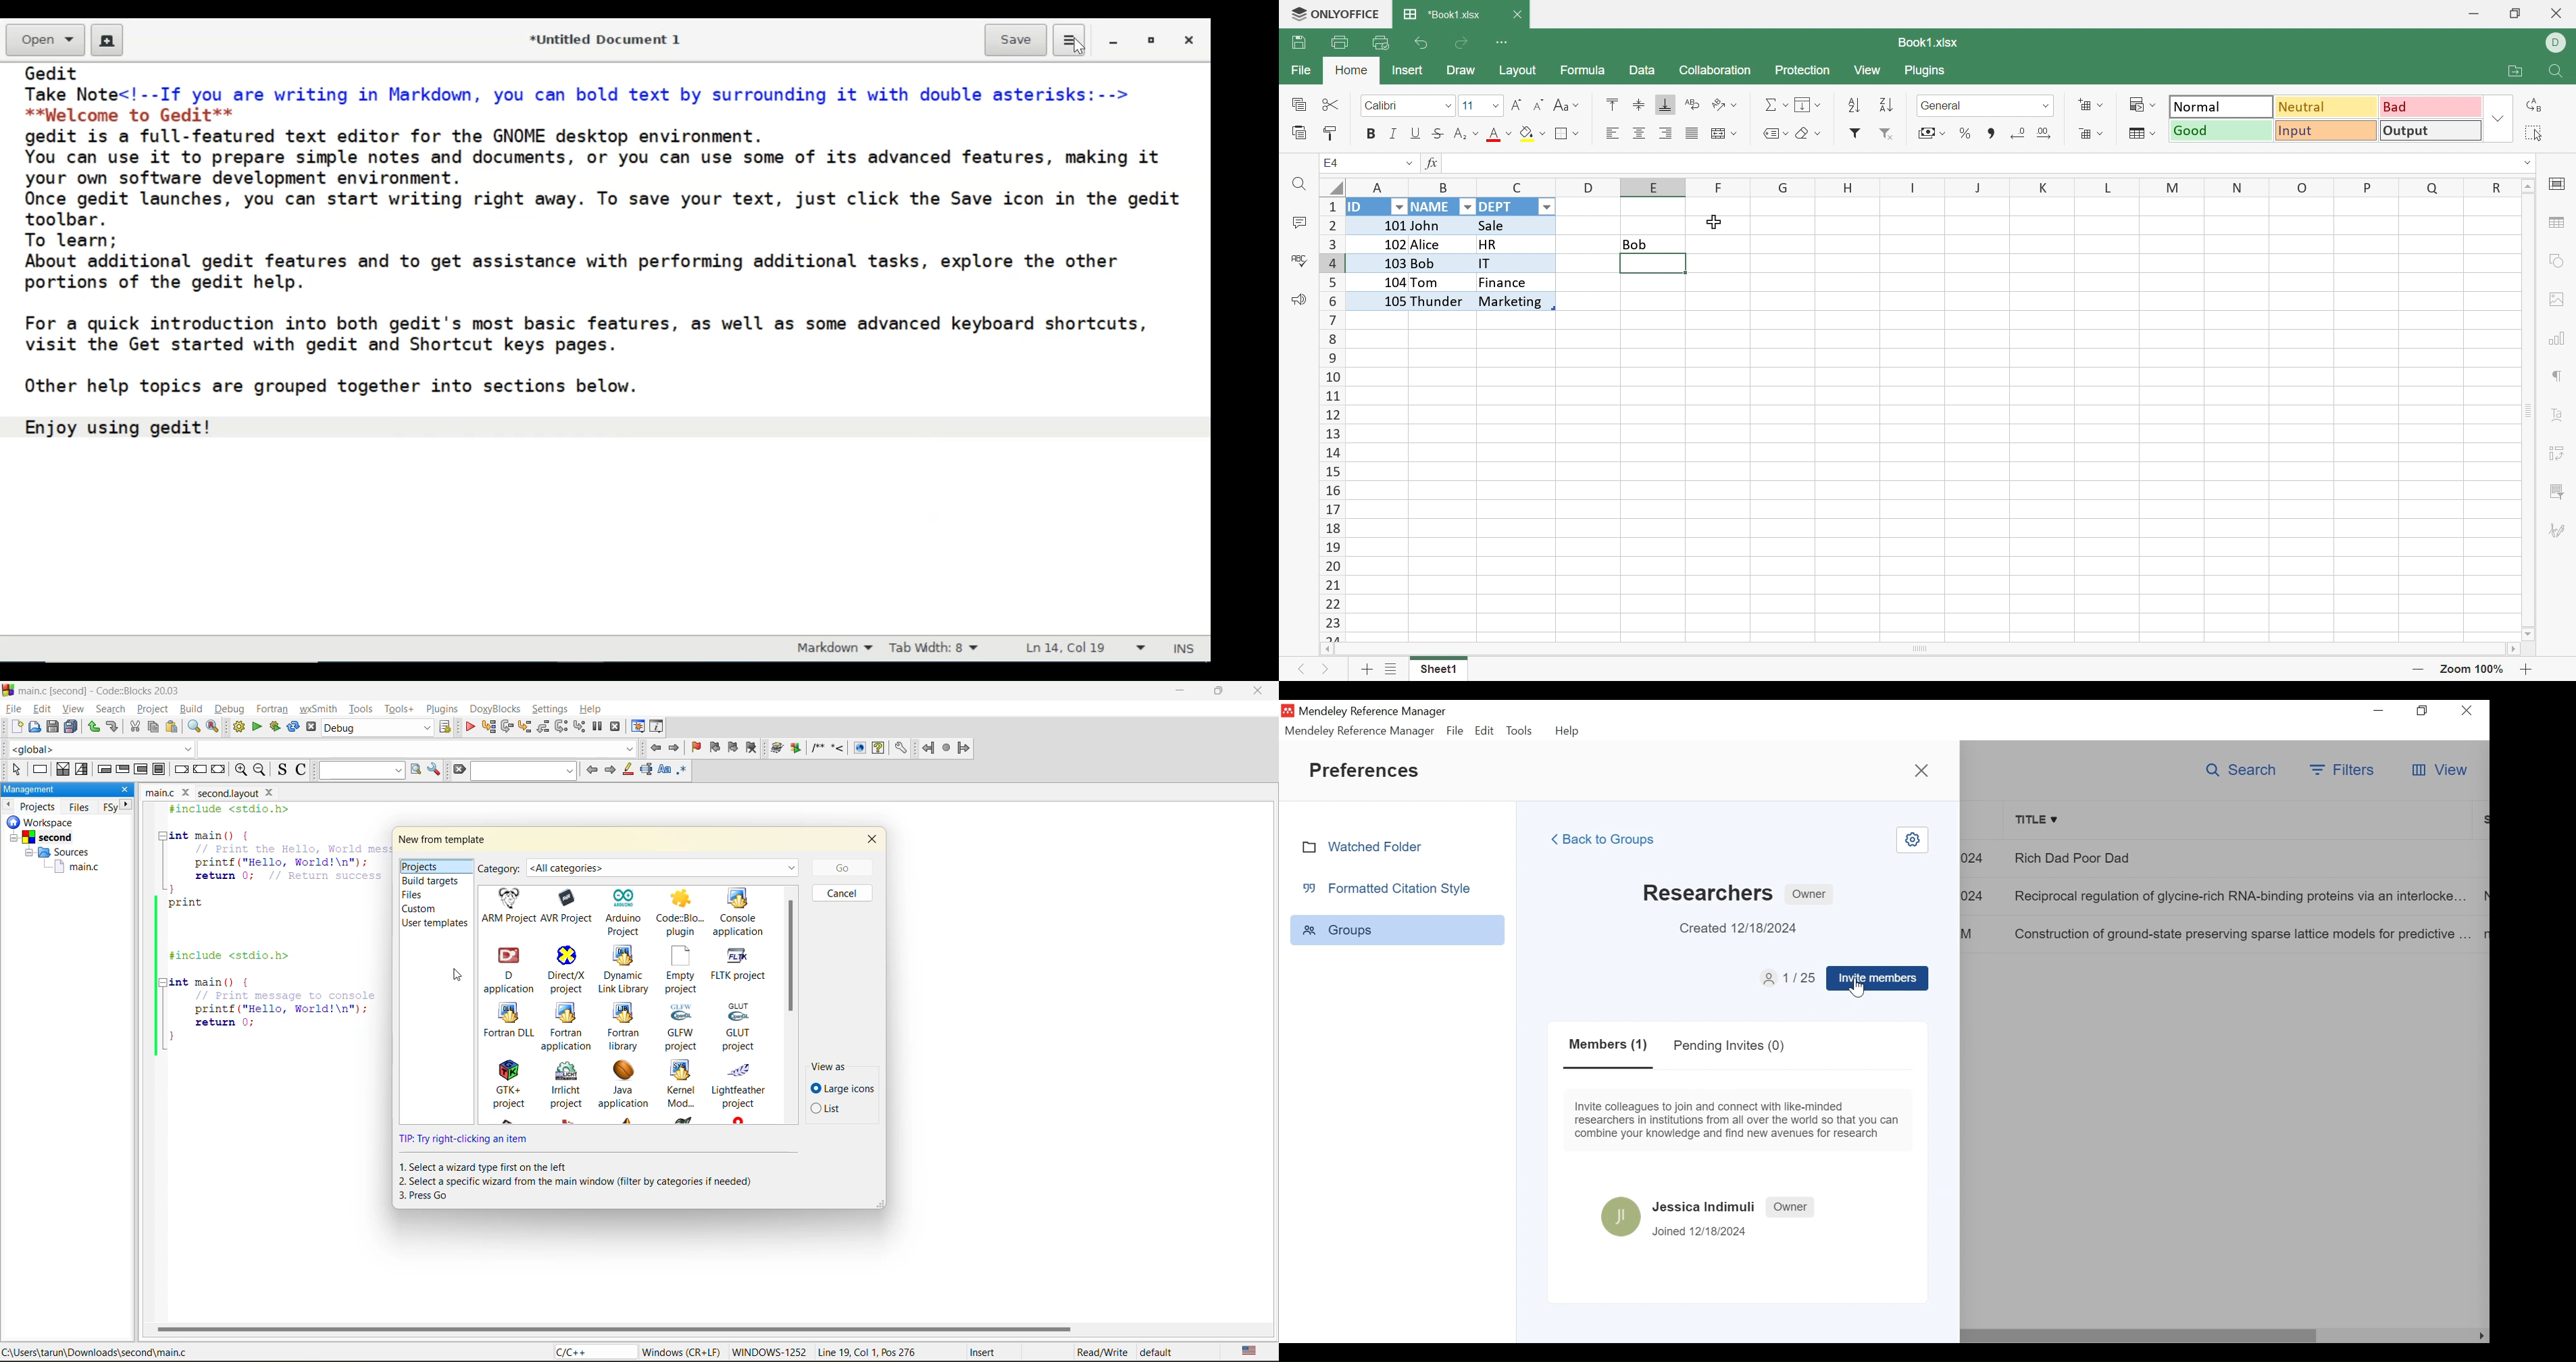 Image resolution: width=2576 pixels, height=1372 pixels. What do you see at coordinates (1349, 72) in the screenshot?
I see `Home` at bounding box center [1349, 72].